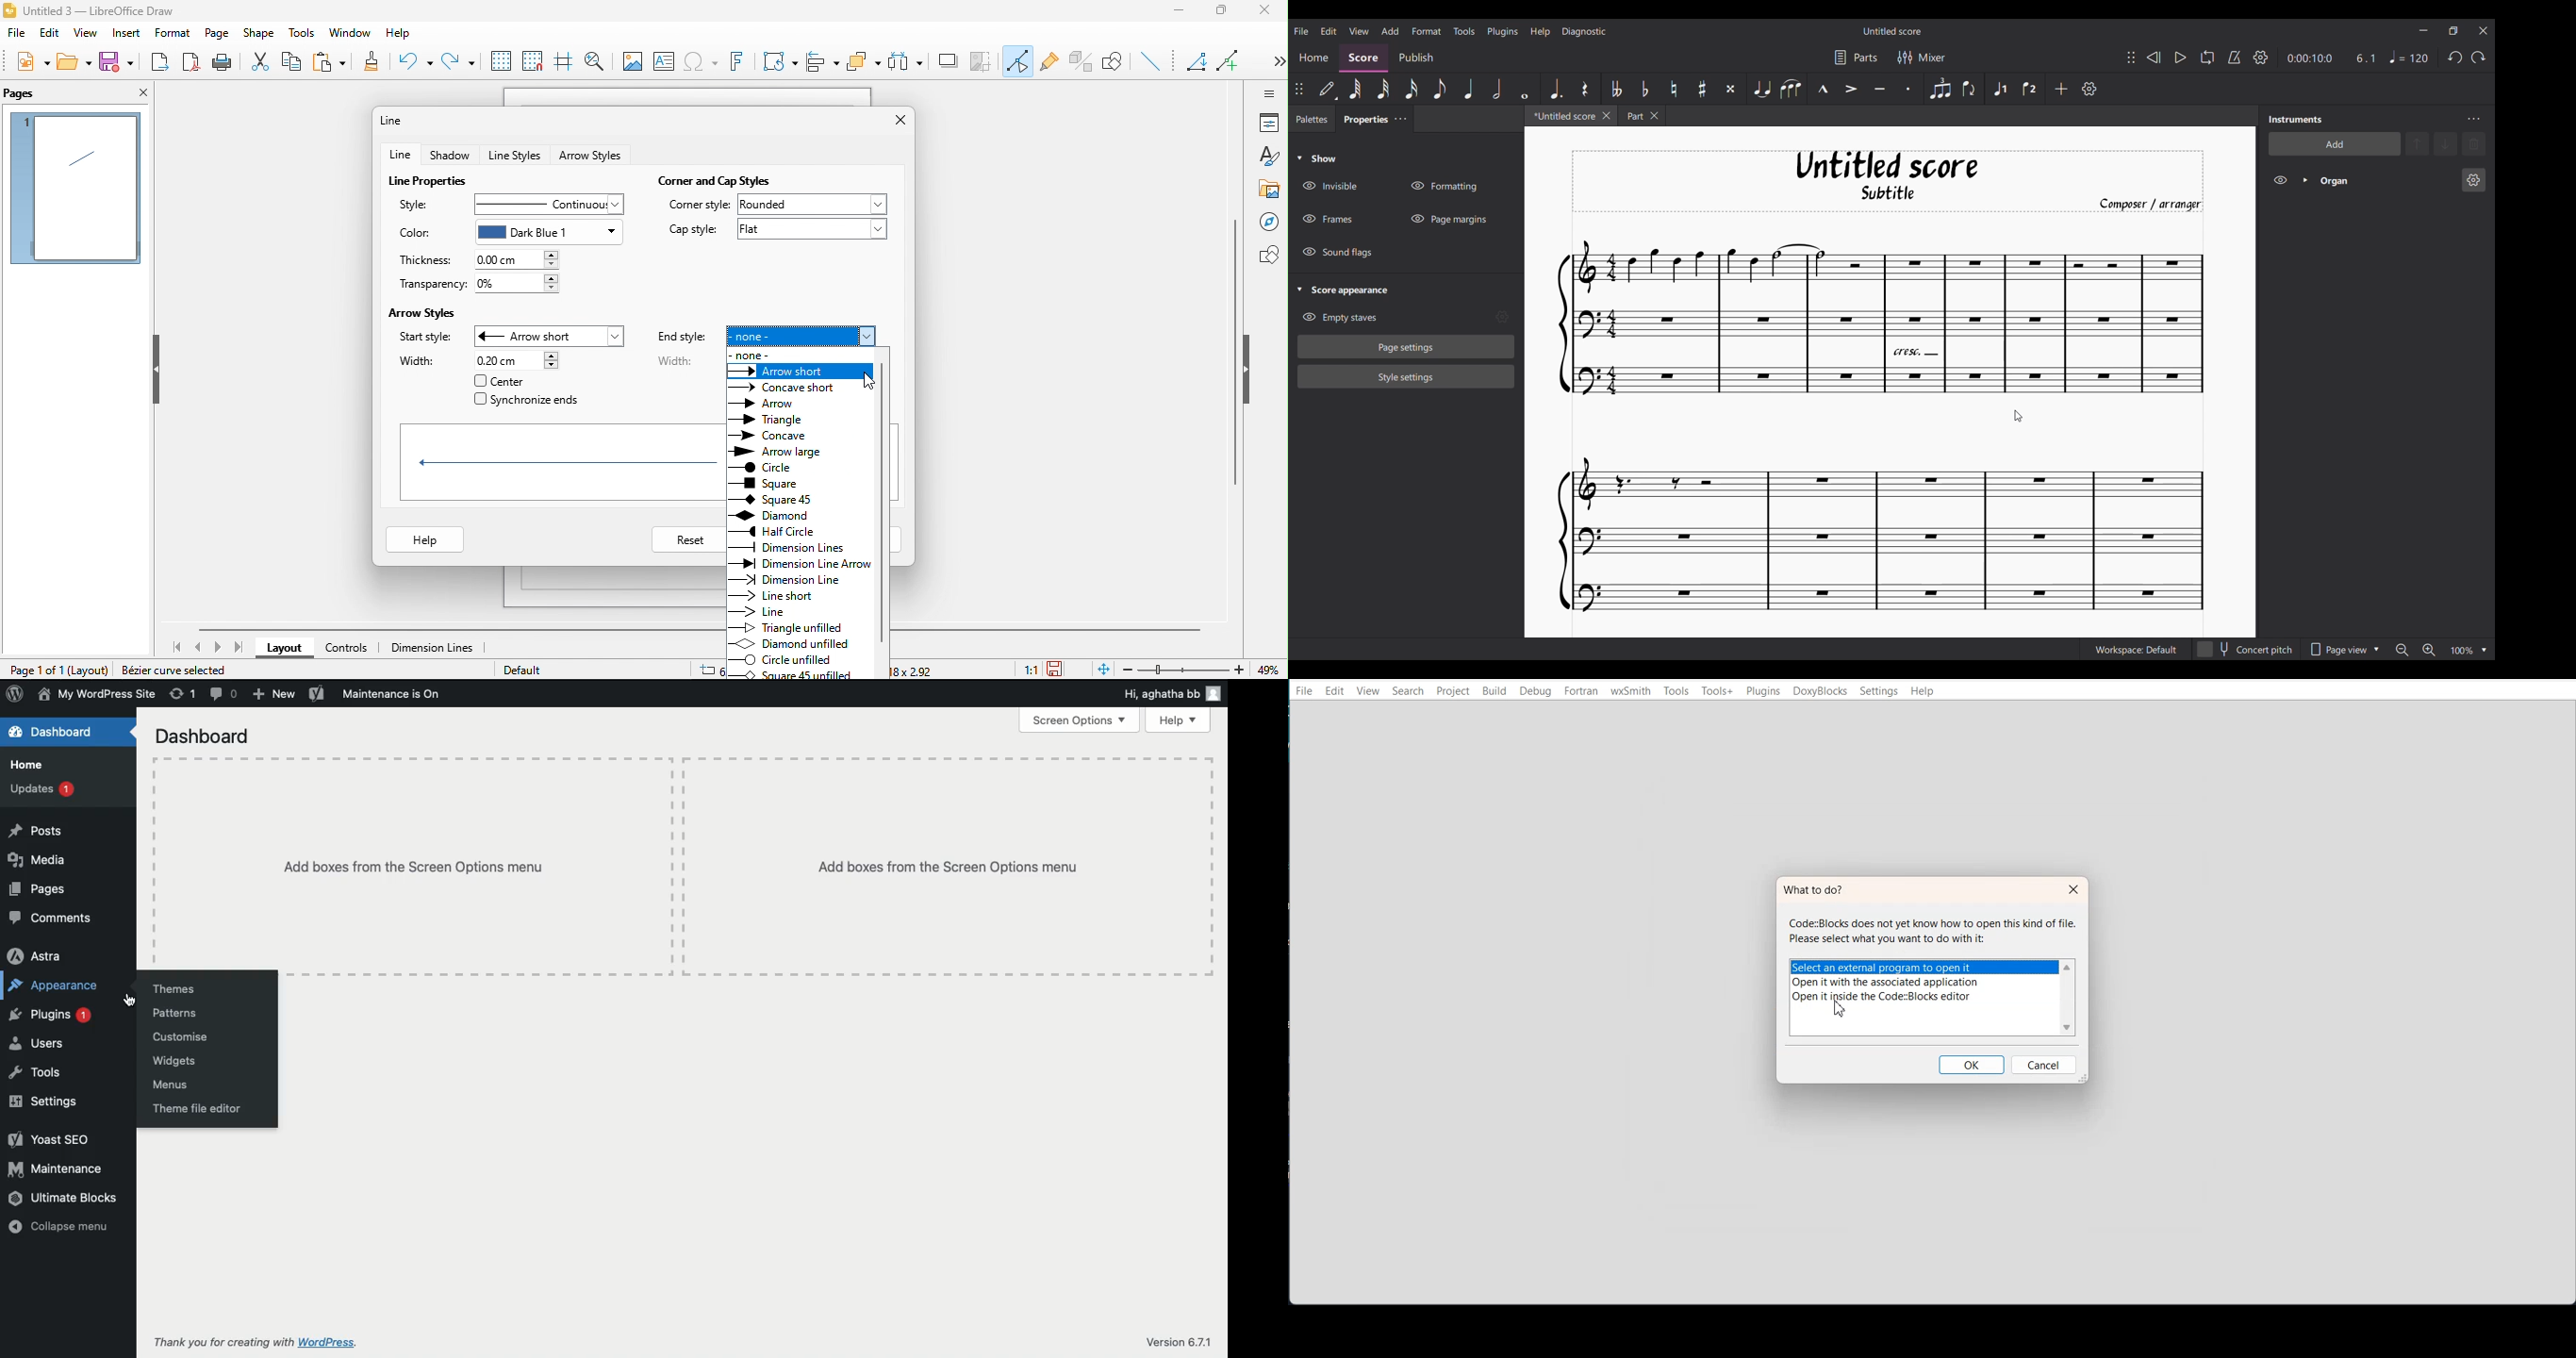 Image resolution: width=2576 pixels, height=1372 pixels. I want to click on save, so click(118, 64).